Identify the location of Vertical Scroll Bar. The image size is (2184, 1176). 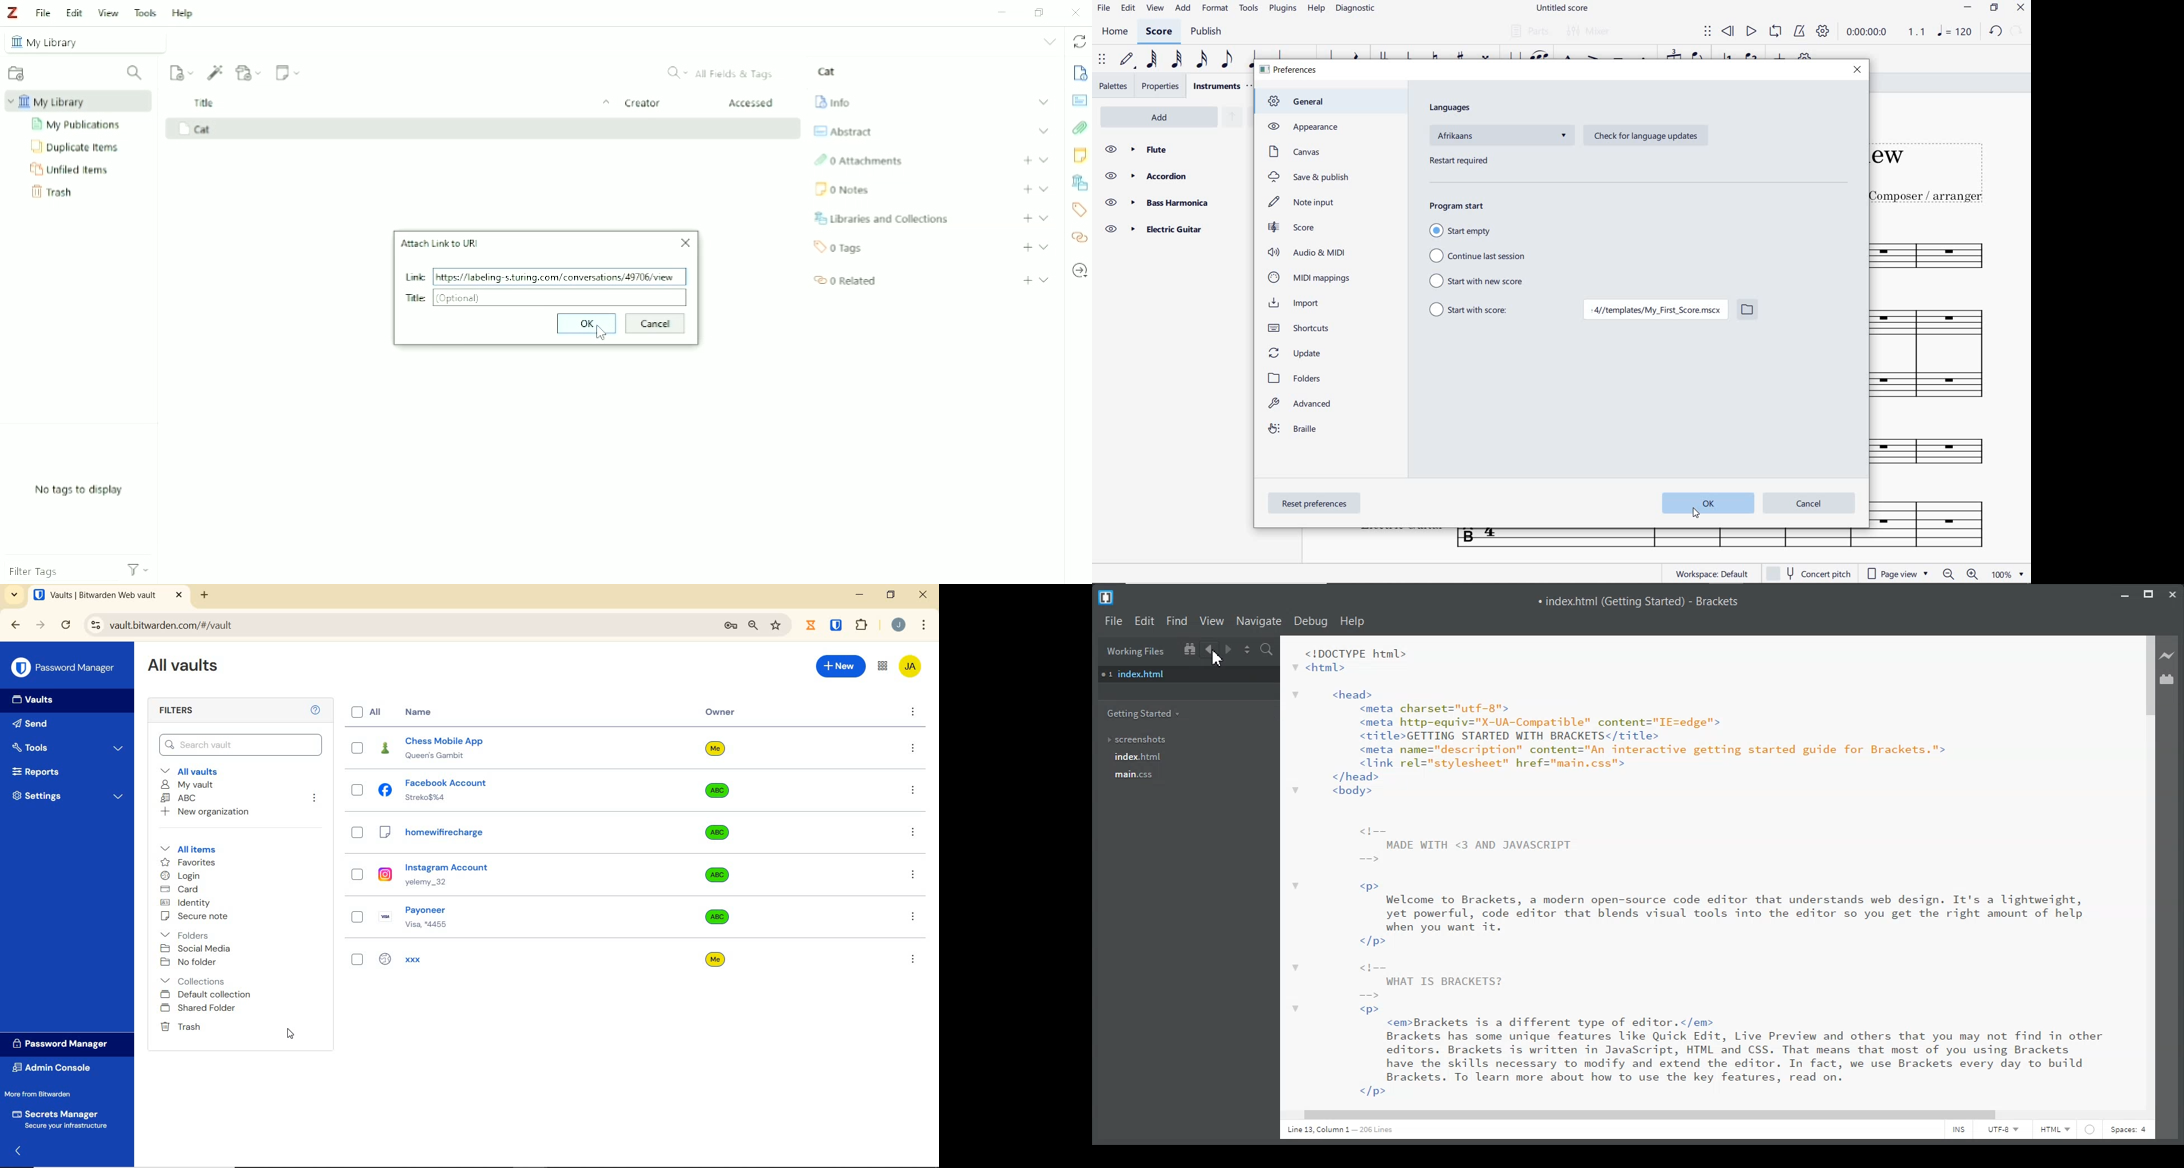
(2149, 869).